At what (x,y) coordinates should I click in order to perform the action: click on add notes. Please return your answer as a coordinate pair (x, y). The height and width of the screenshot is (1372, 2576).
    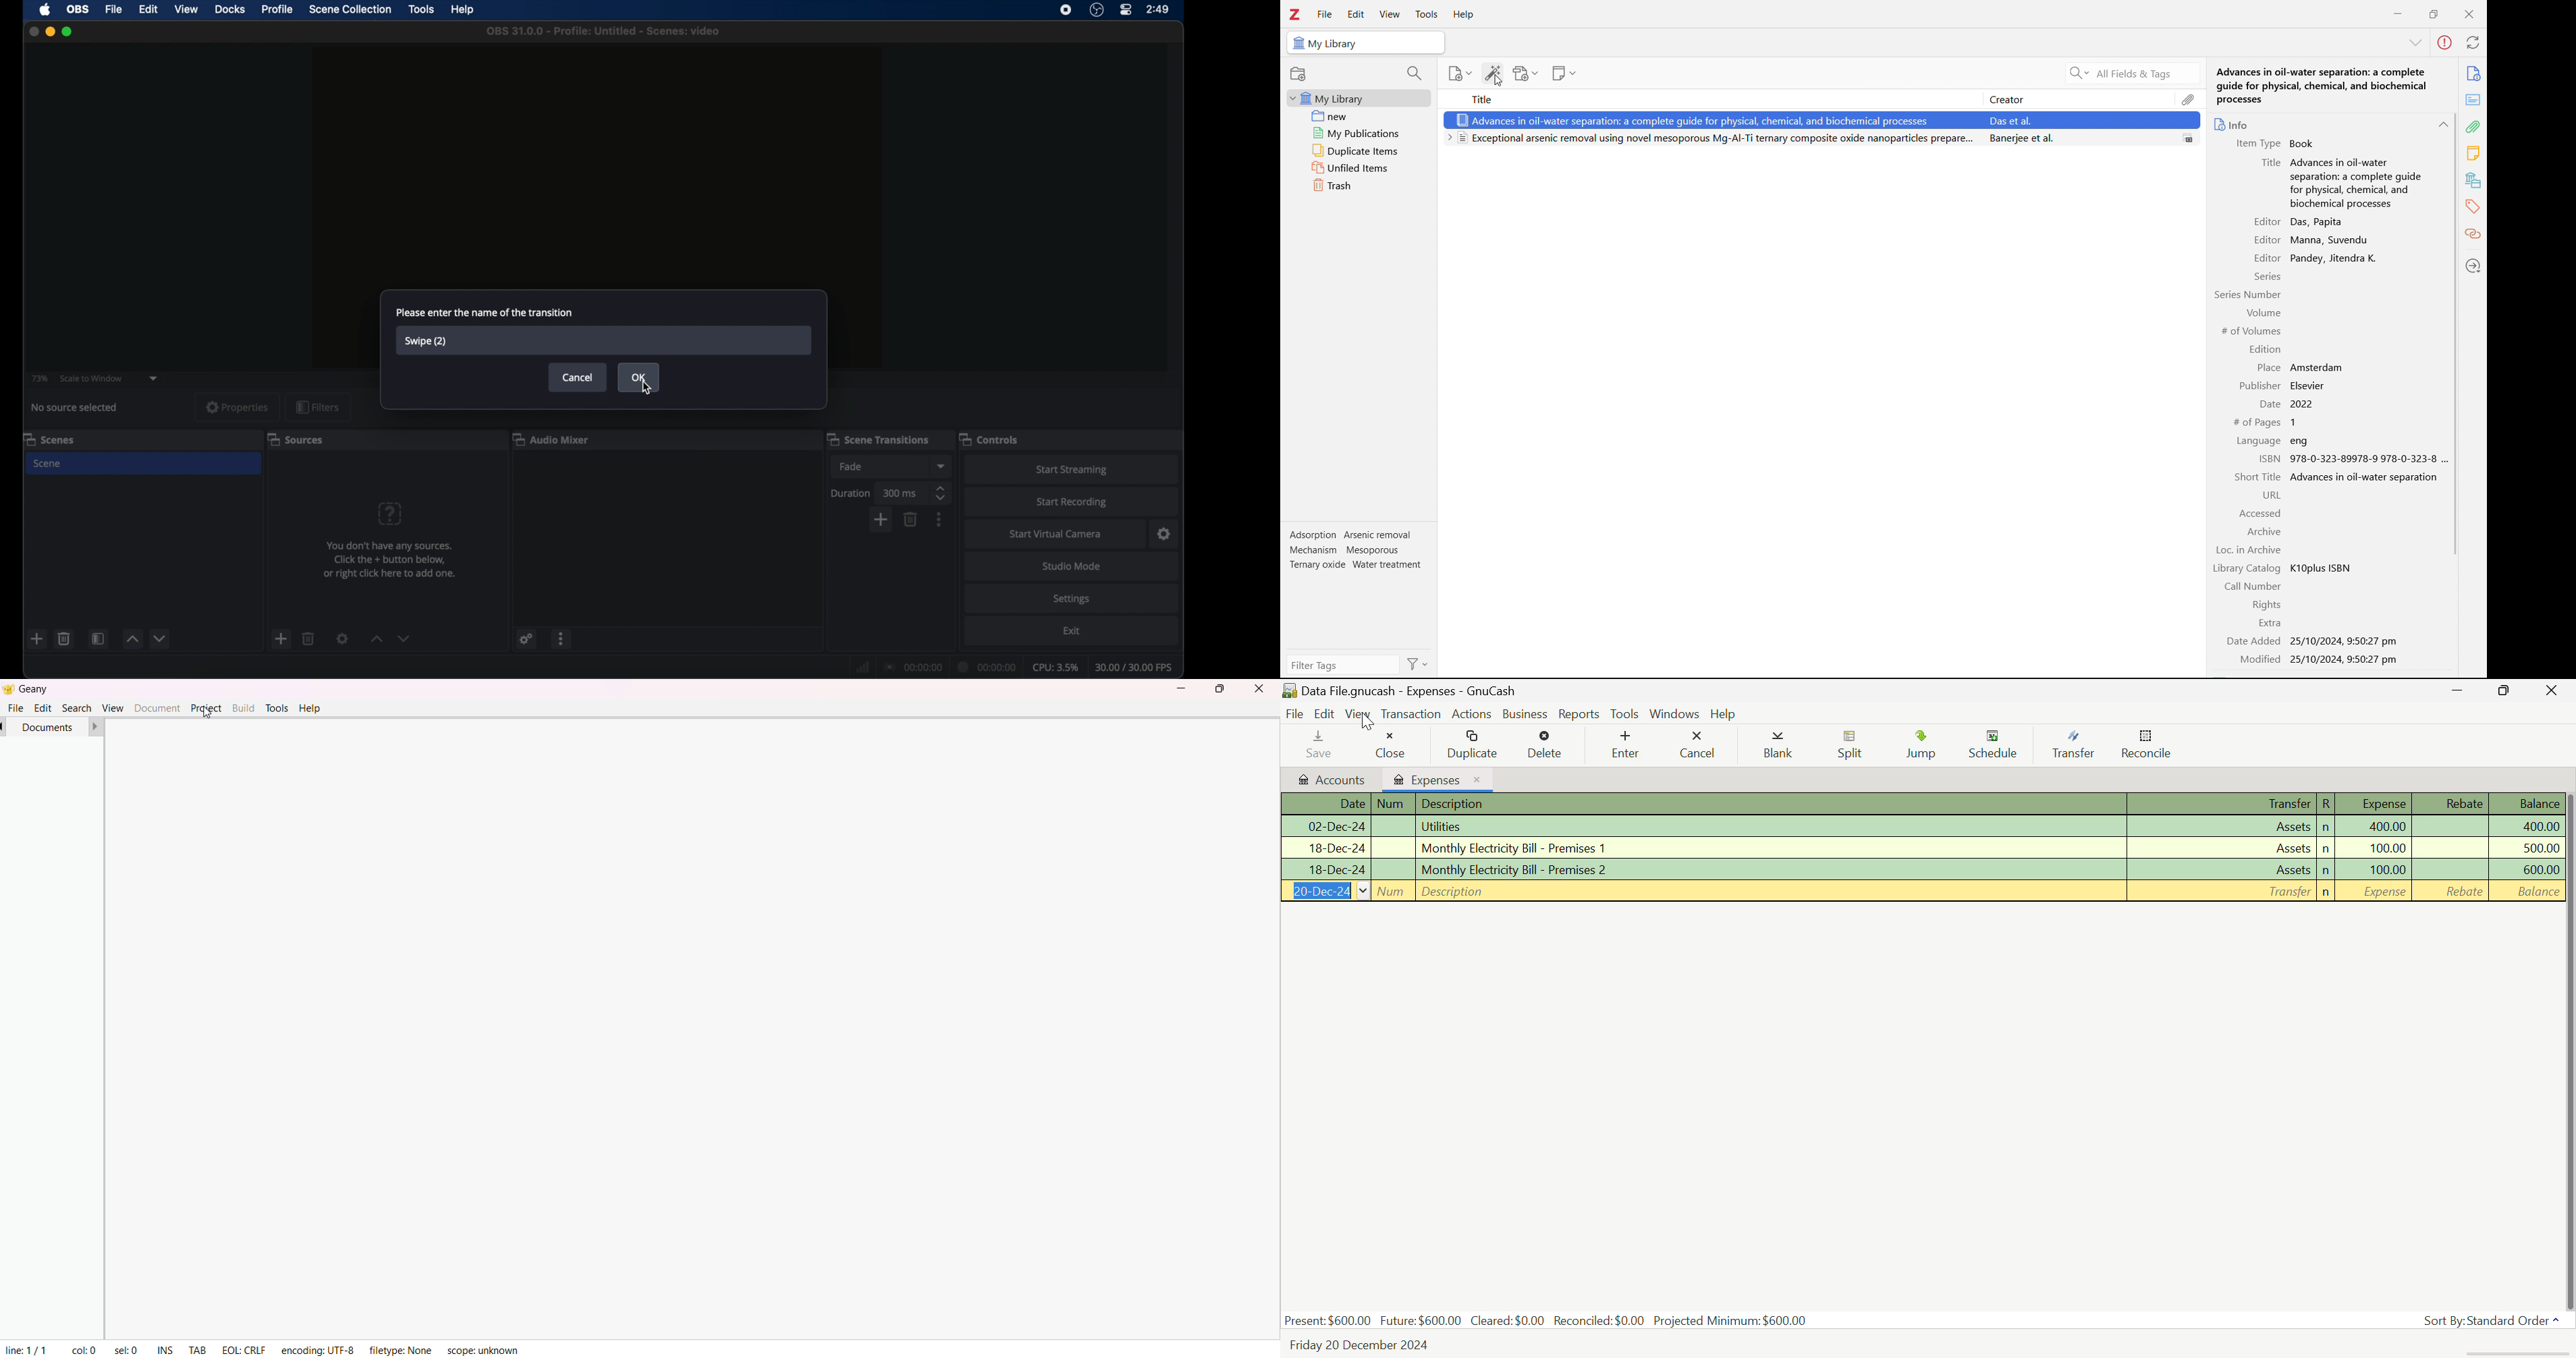
    Looking at the image, I should click on (1564, 74).